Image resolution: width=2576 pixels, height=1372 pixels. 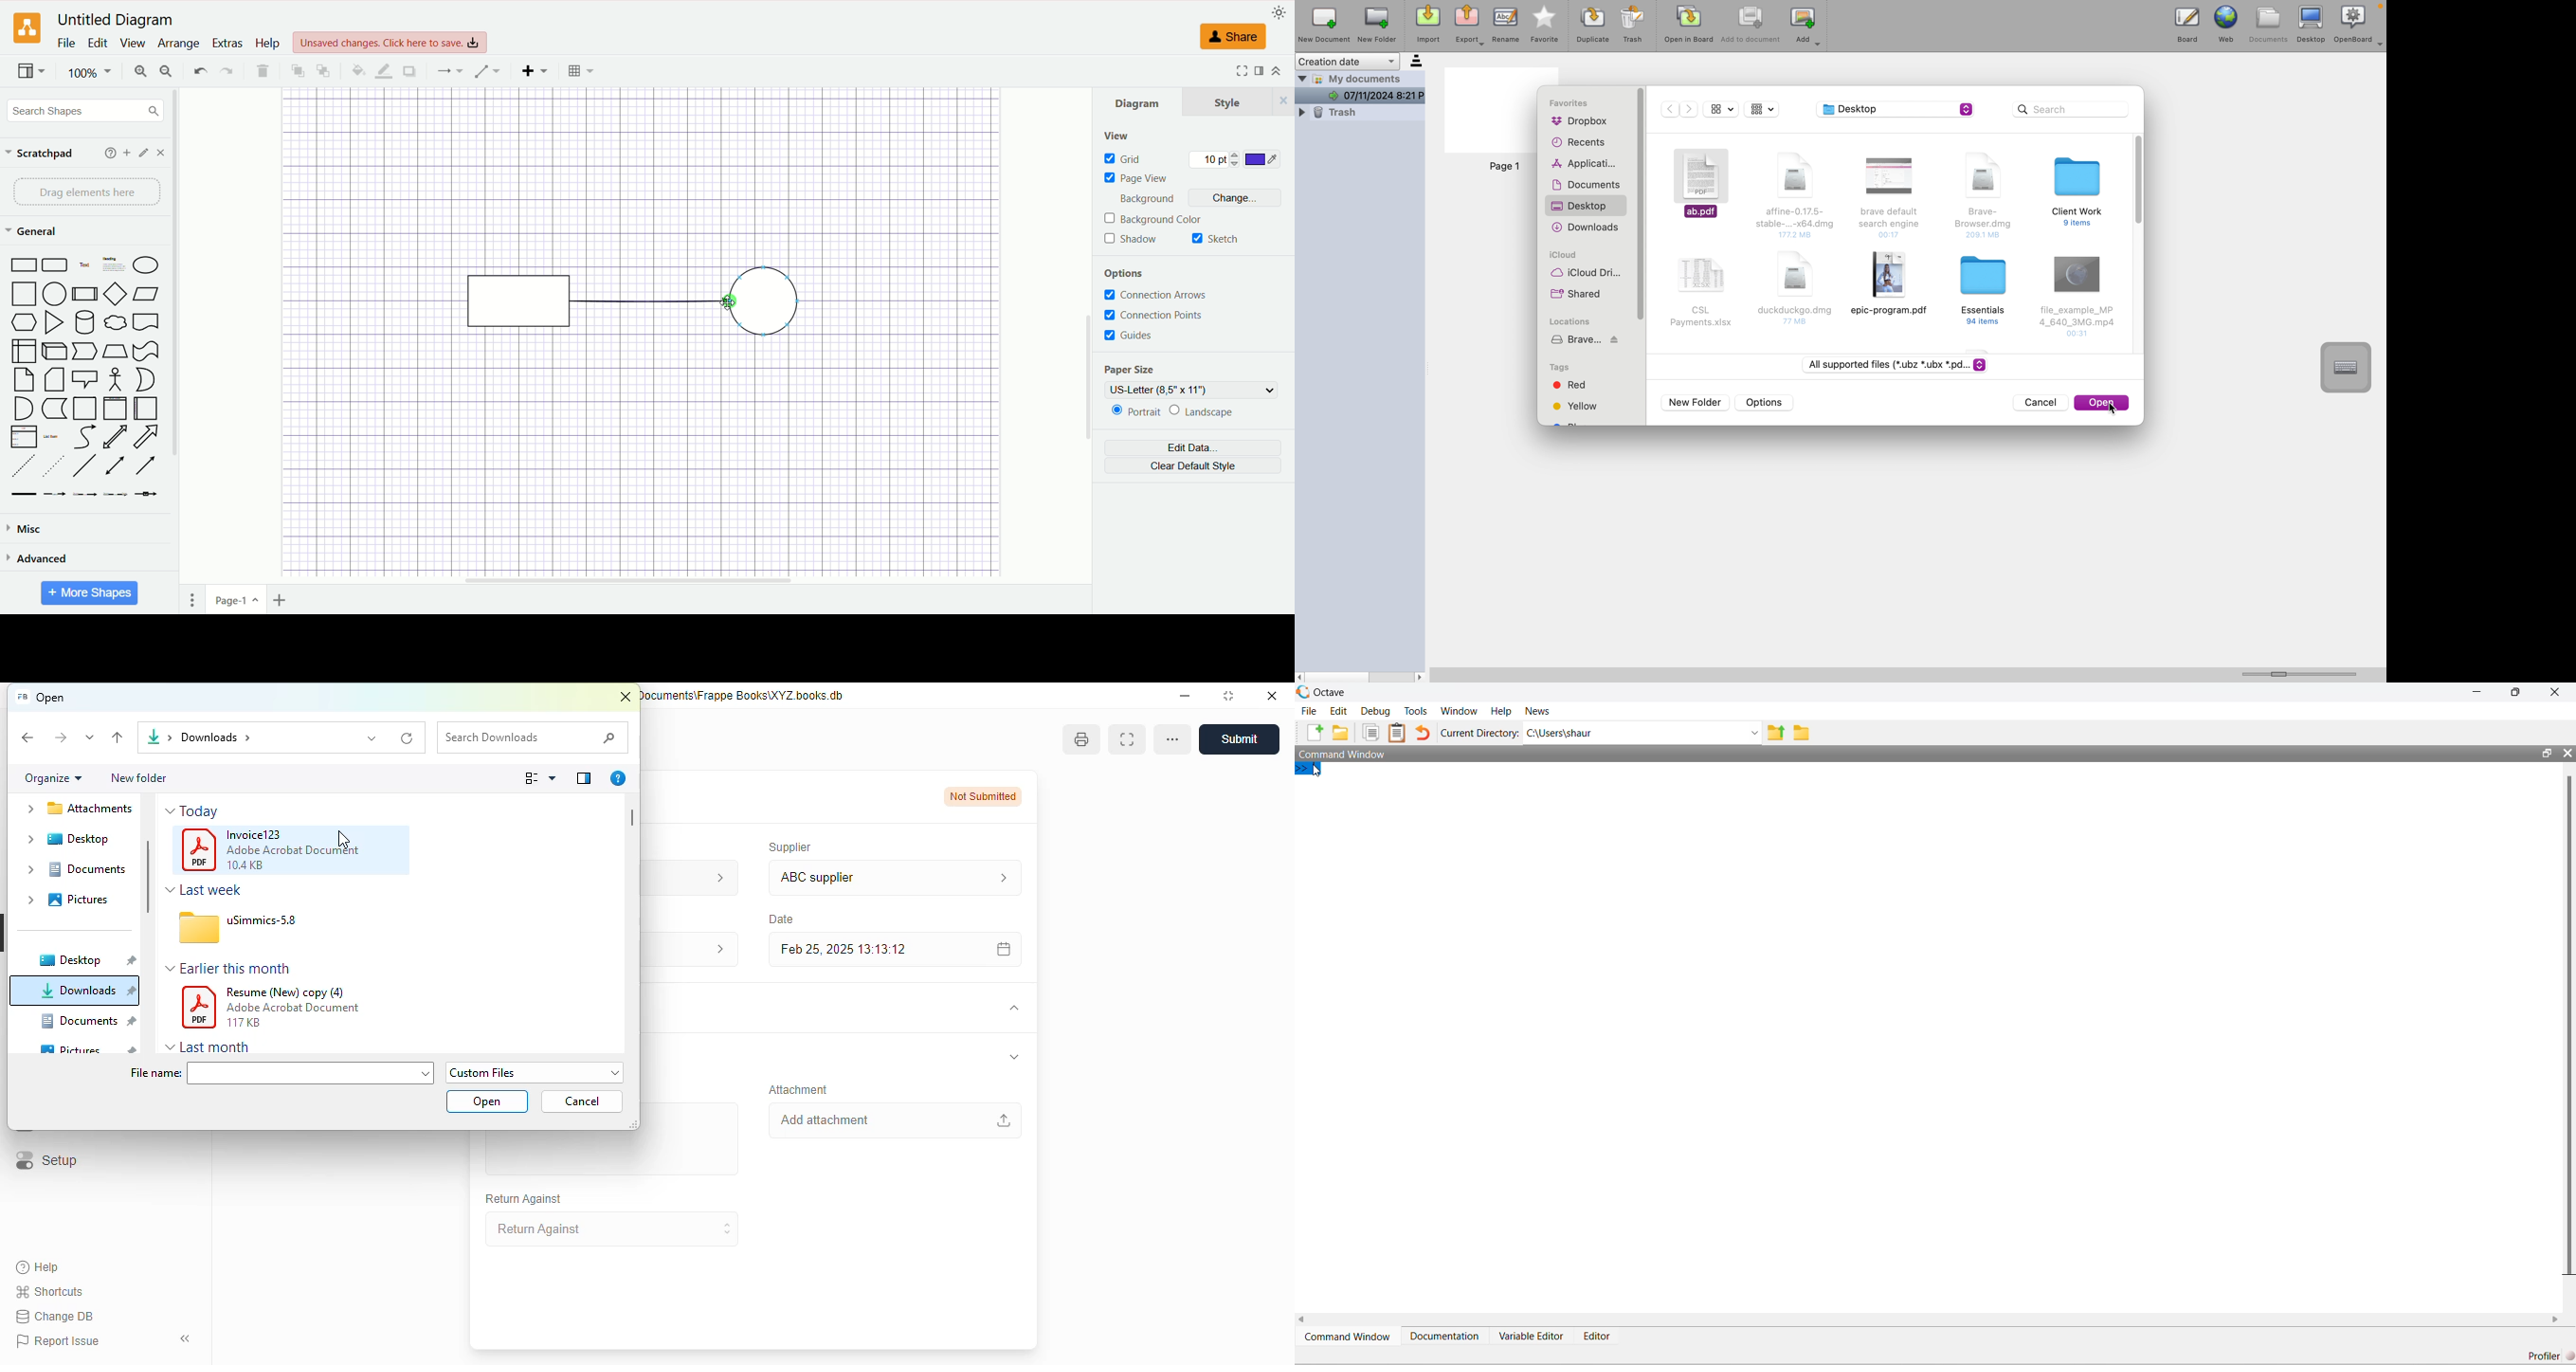 What do you see at coordinates (86, 323) in the screenshot?
I see `Cylinder` at bounding box center [86, 323].